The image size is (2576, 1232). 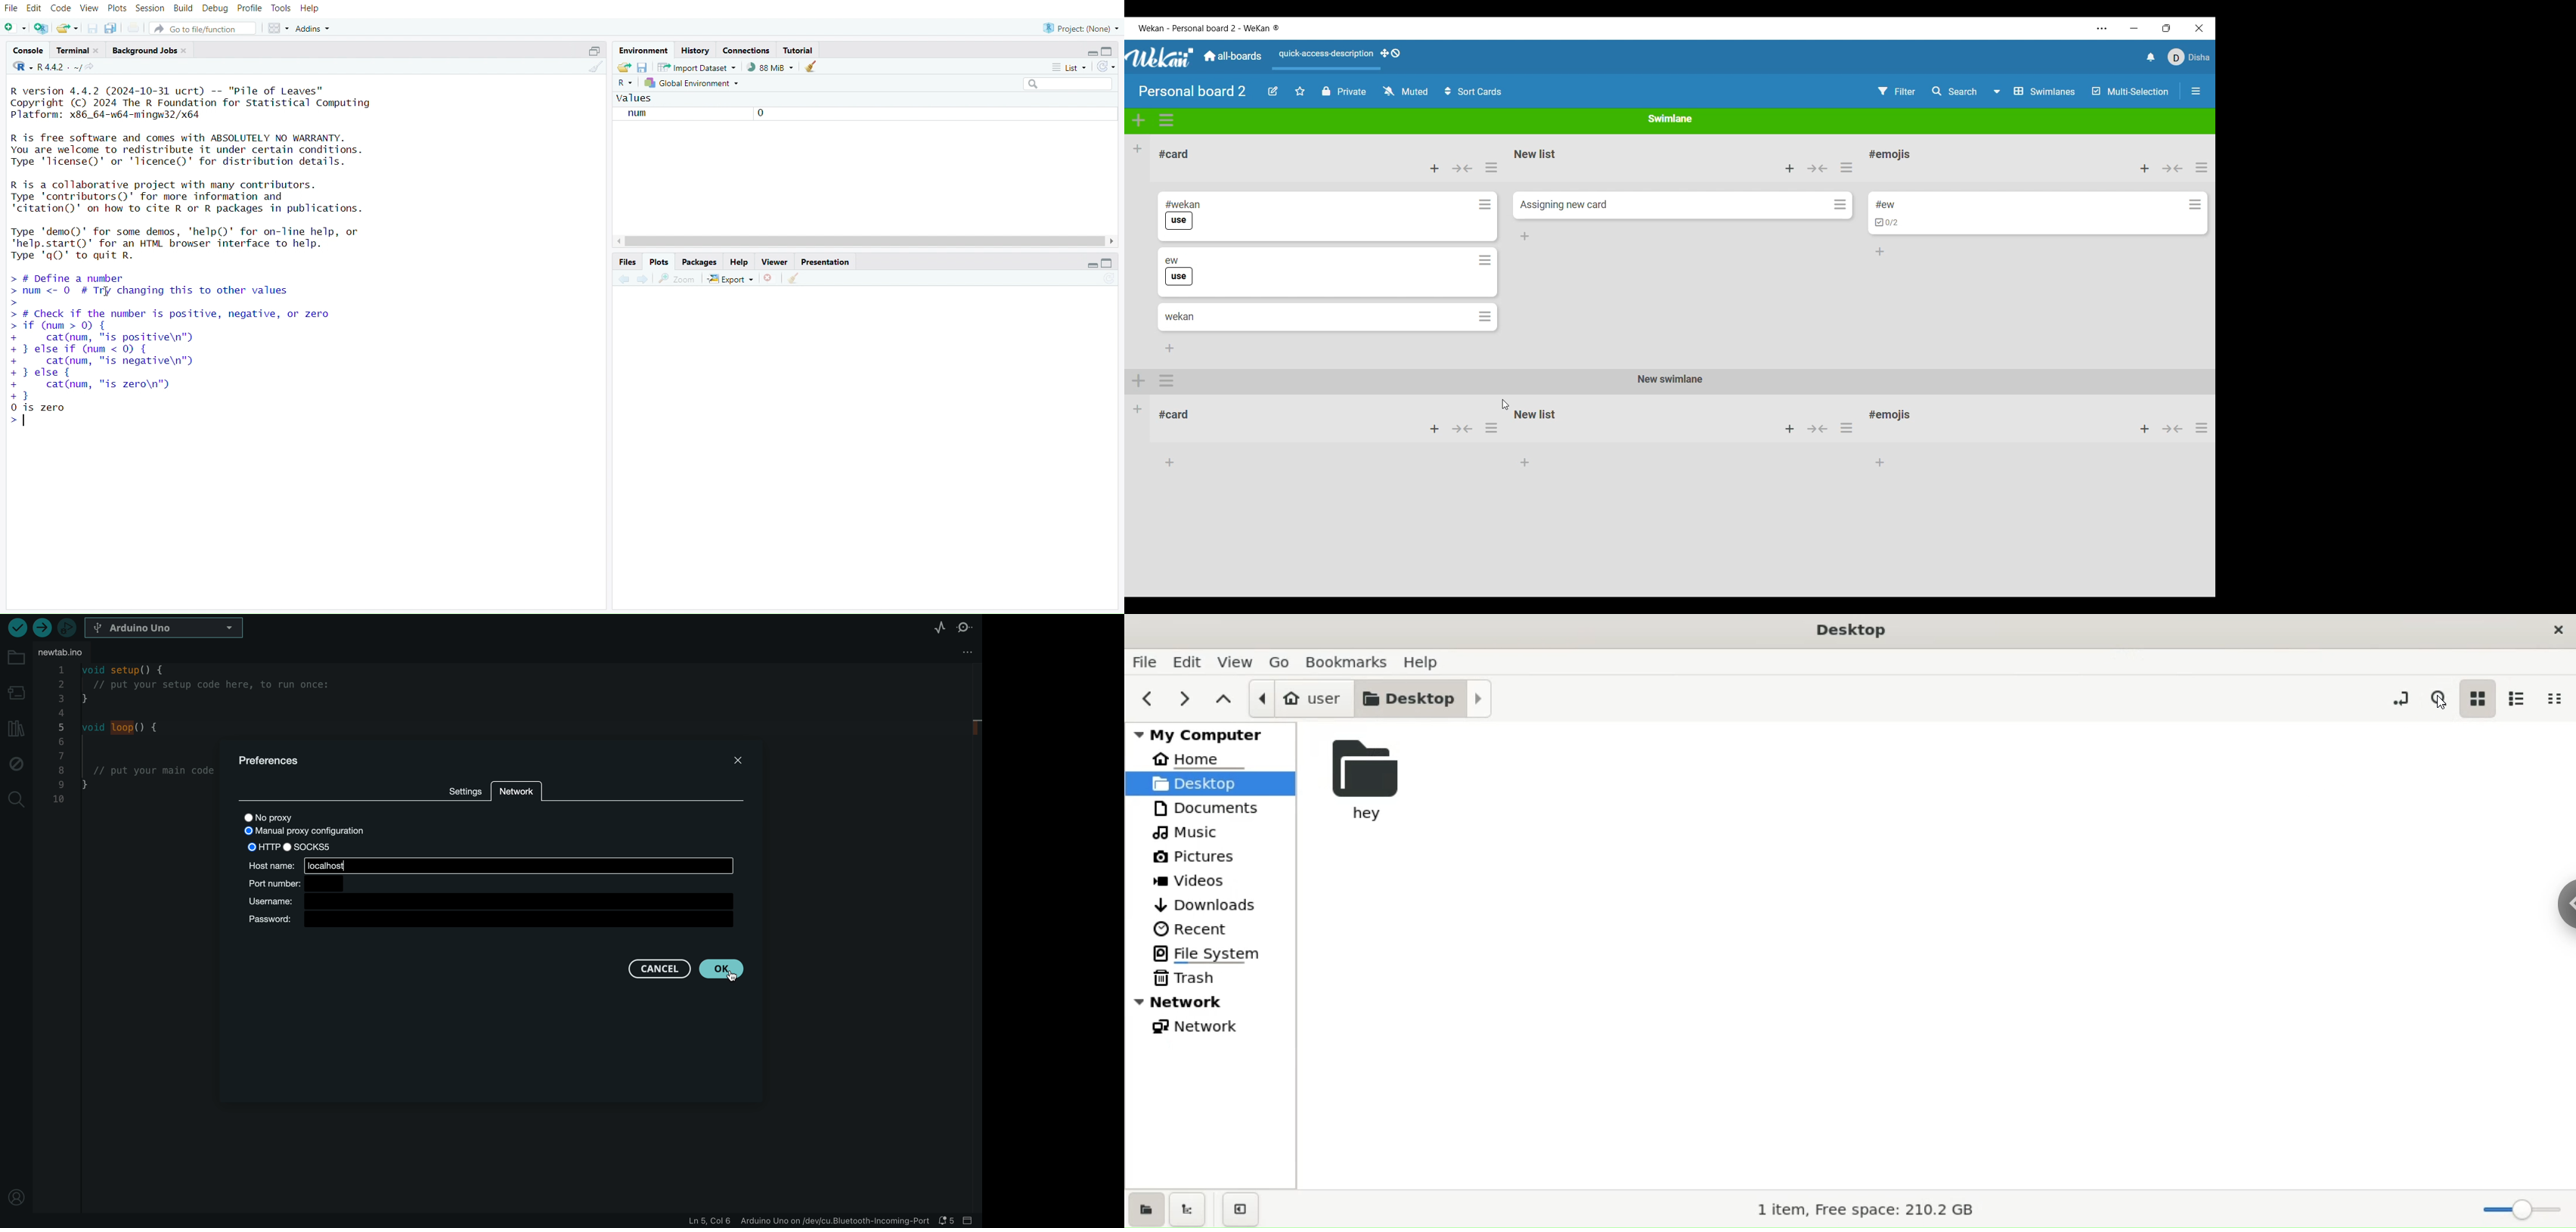 I want to click on plots, so click(x=658, y=262).